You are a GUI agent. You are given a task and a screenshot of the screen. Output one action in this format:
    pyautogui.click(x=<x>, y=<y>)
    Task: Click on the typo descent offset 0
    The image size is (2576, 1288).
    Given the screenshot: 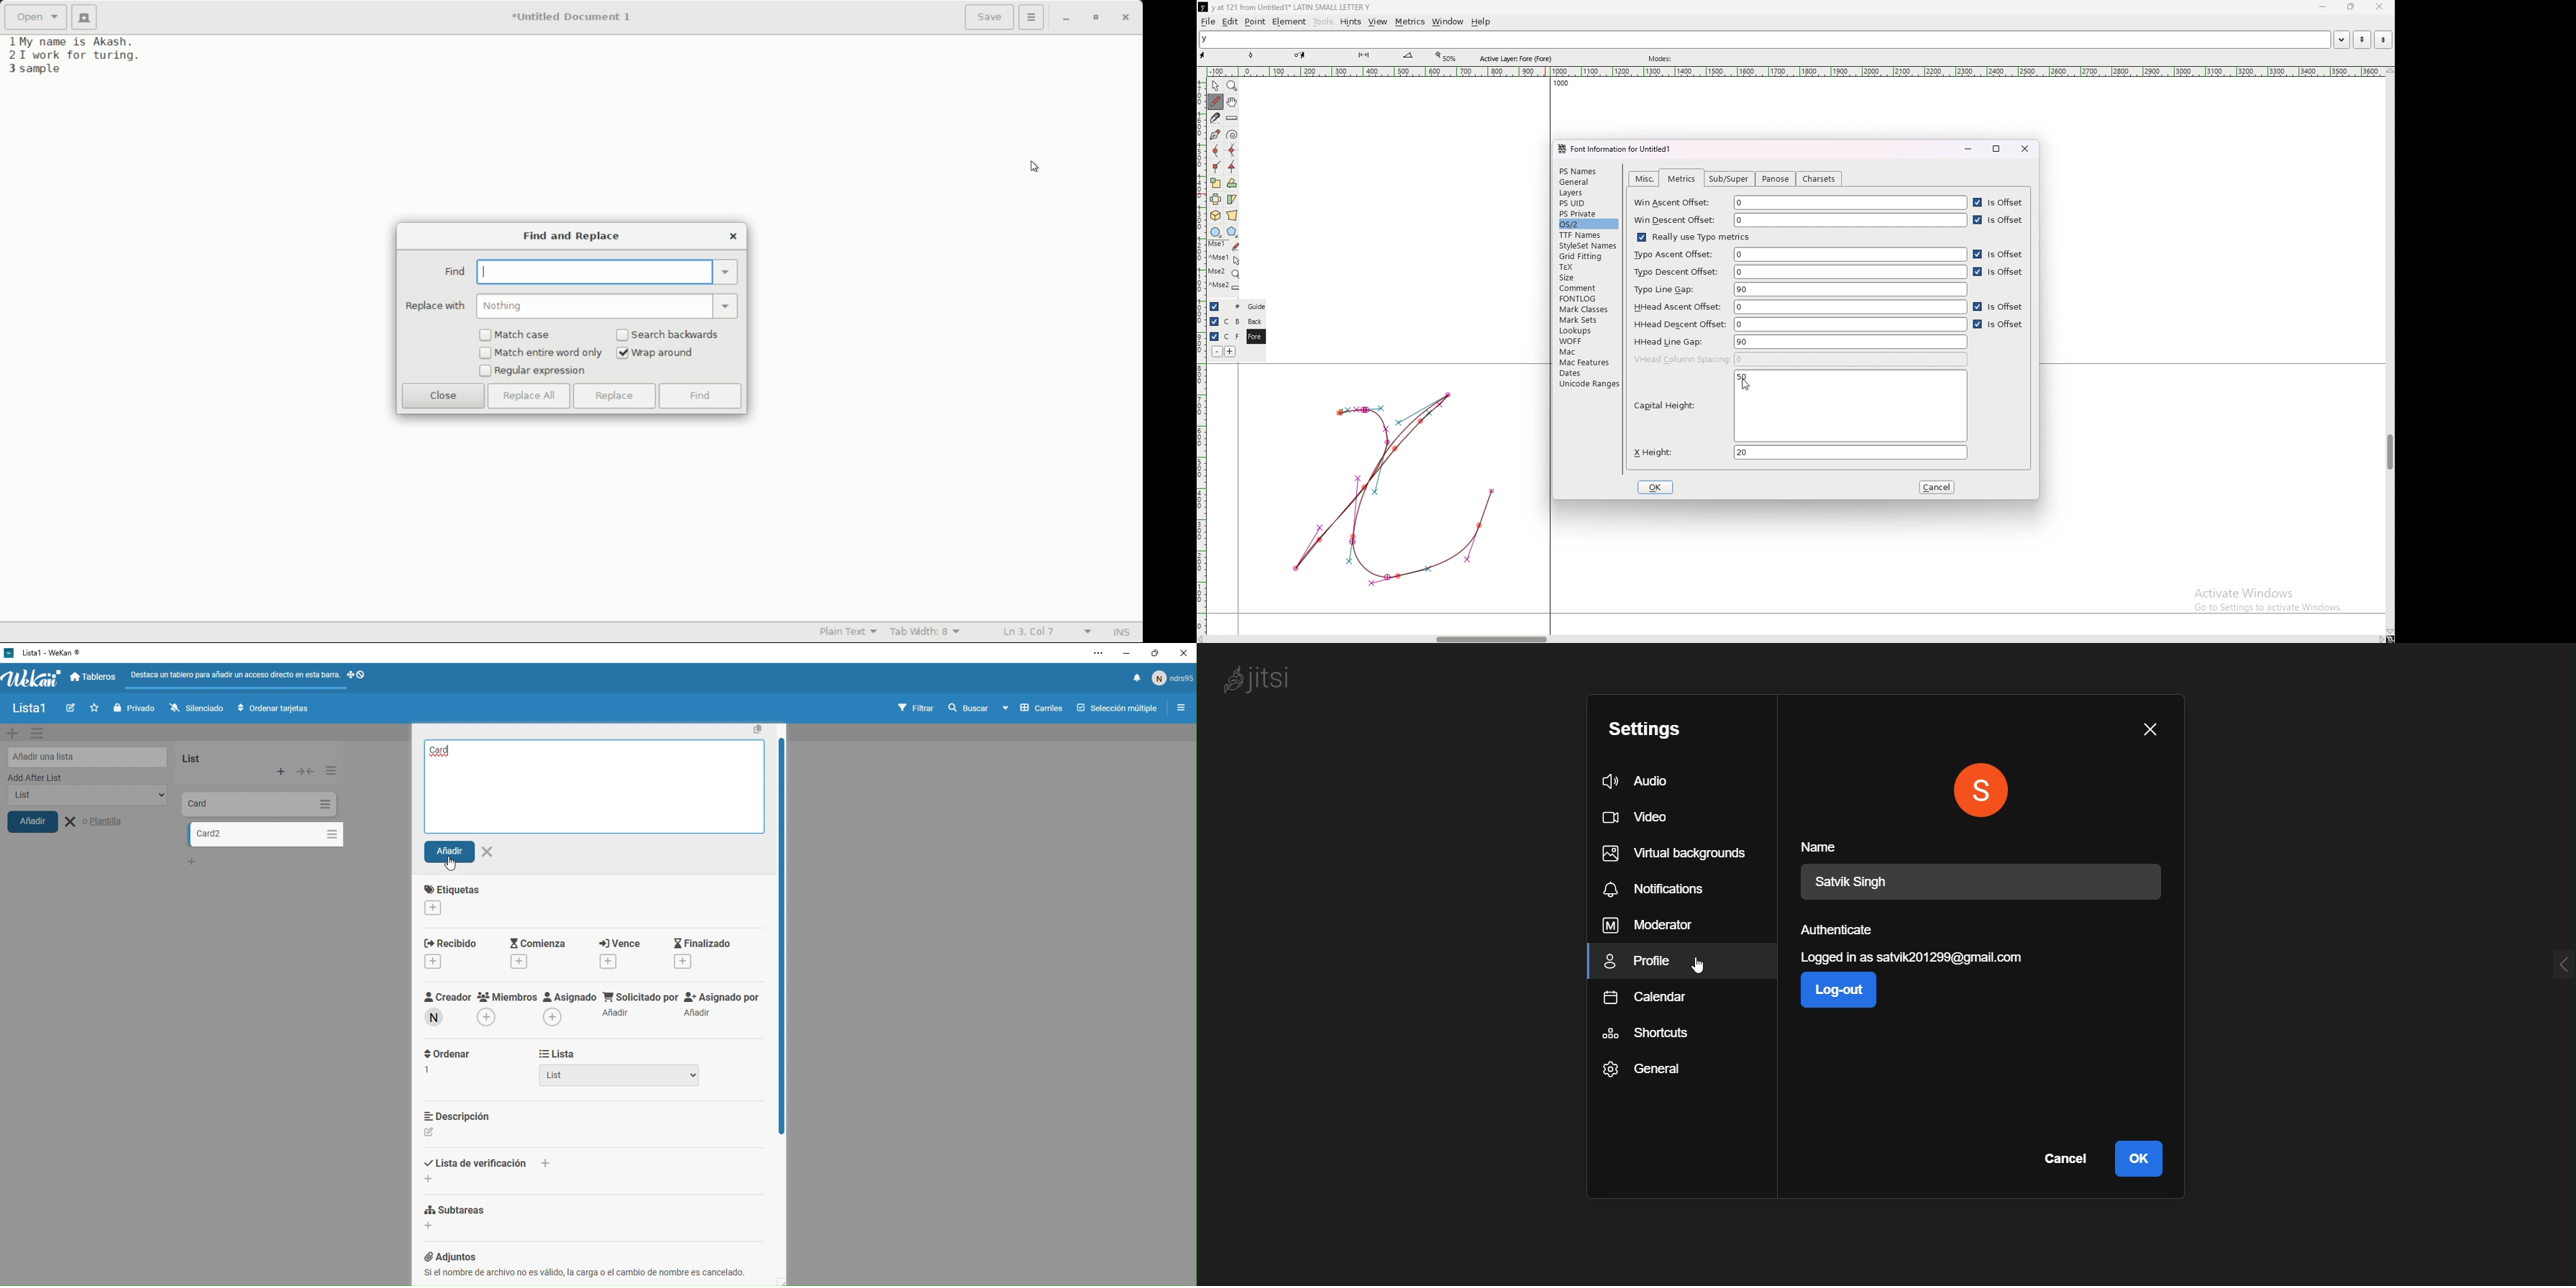 What is the action you would take?
    pyautogui.click(x=1799, y=272)
    